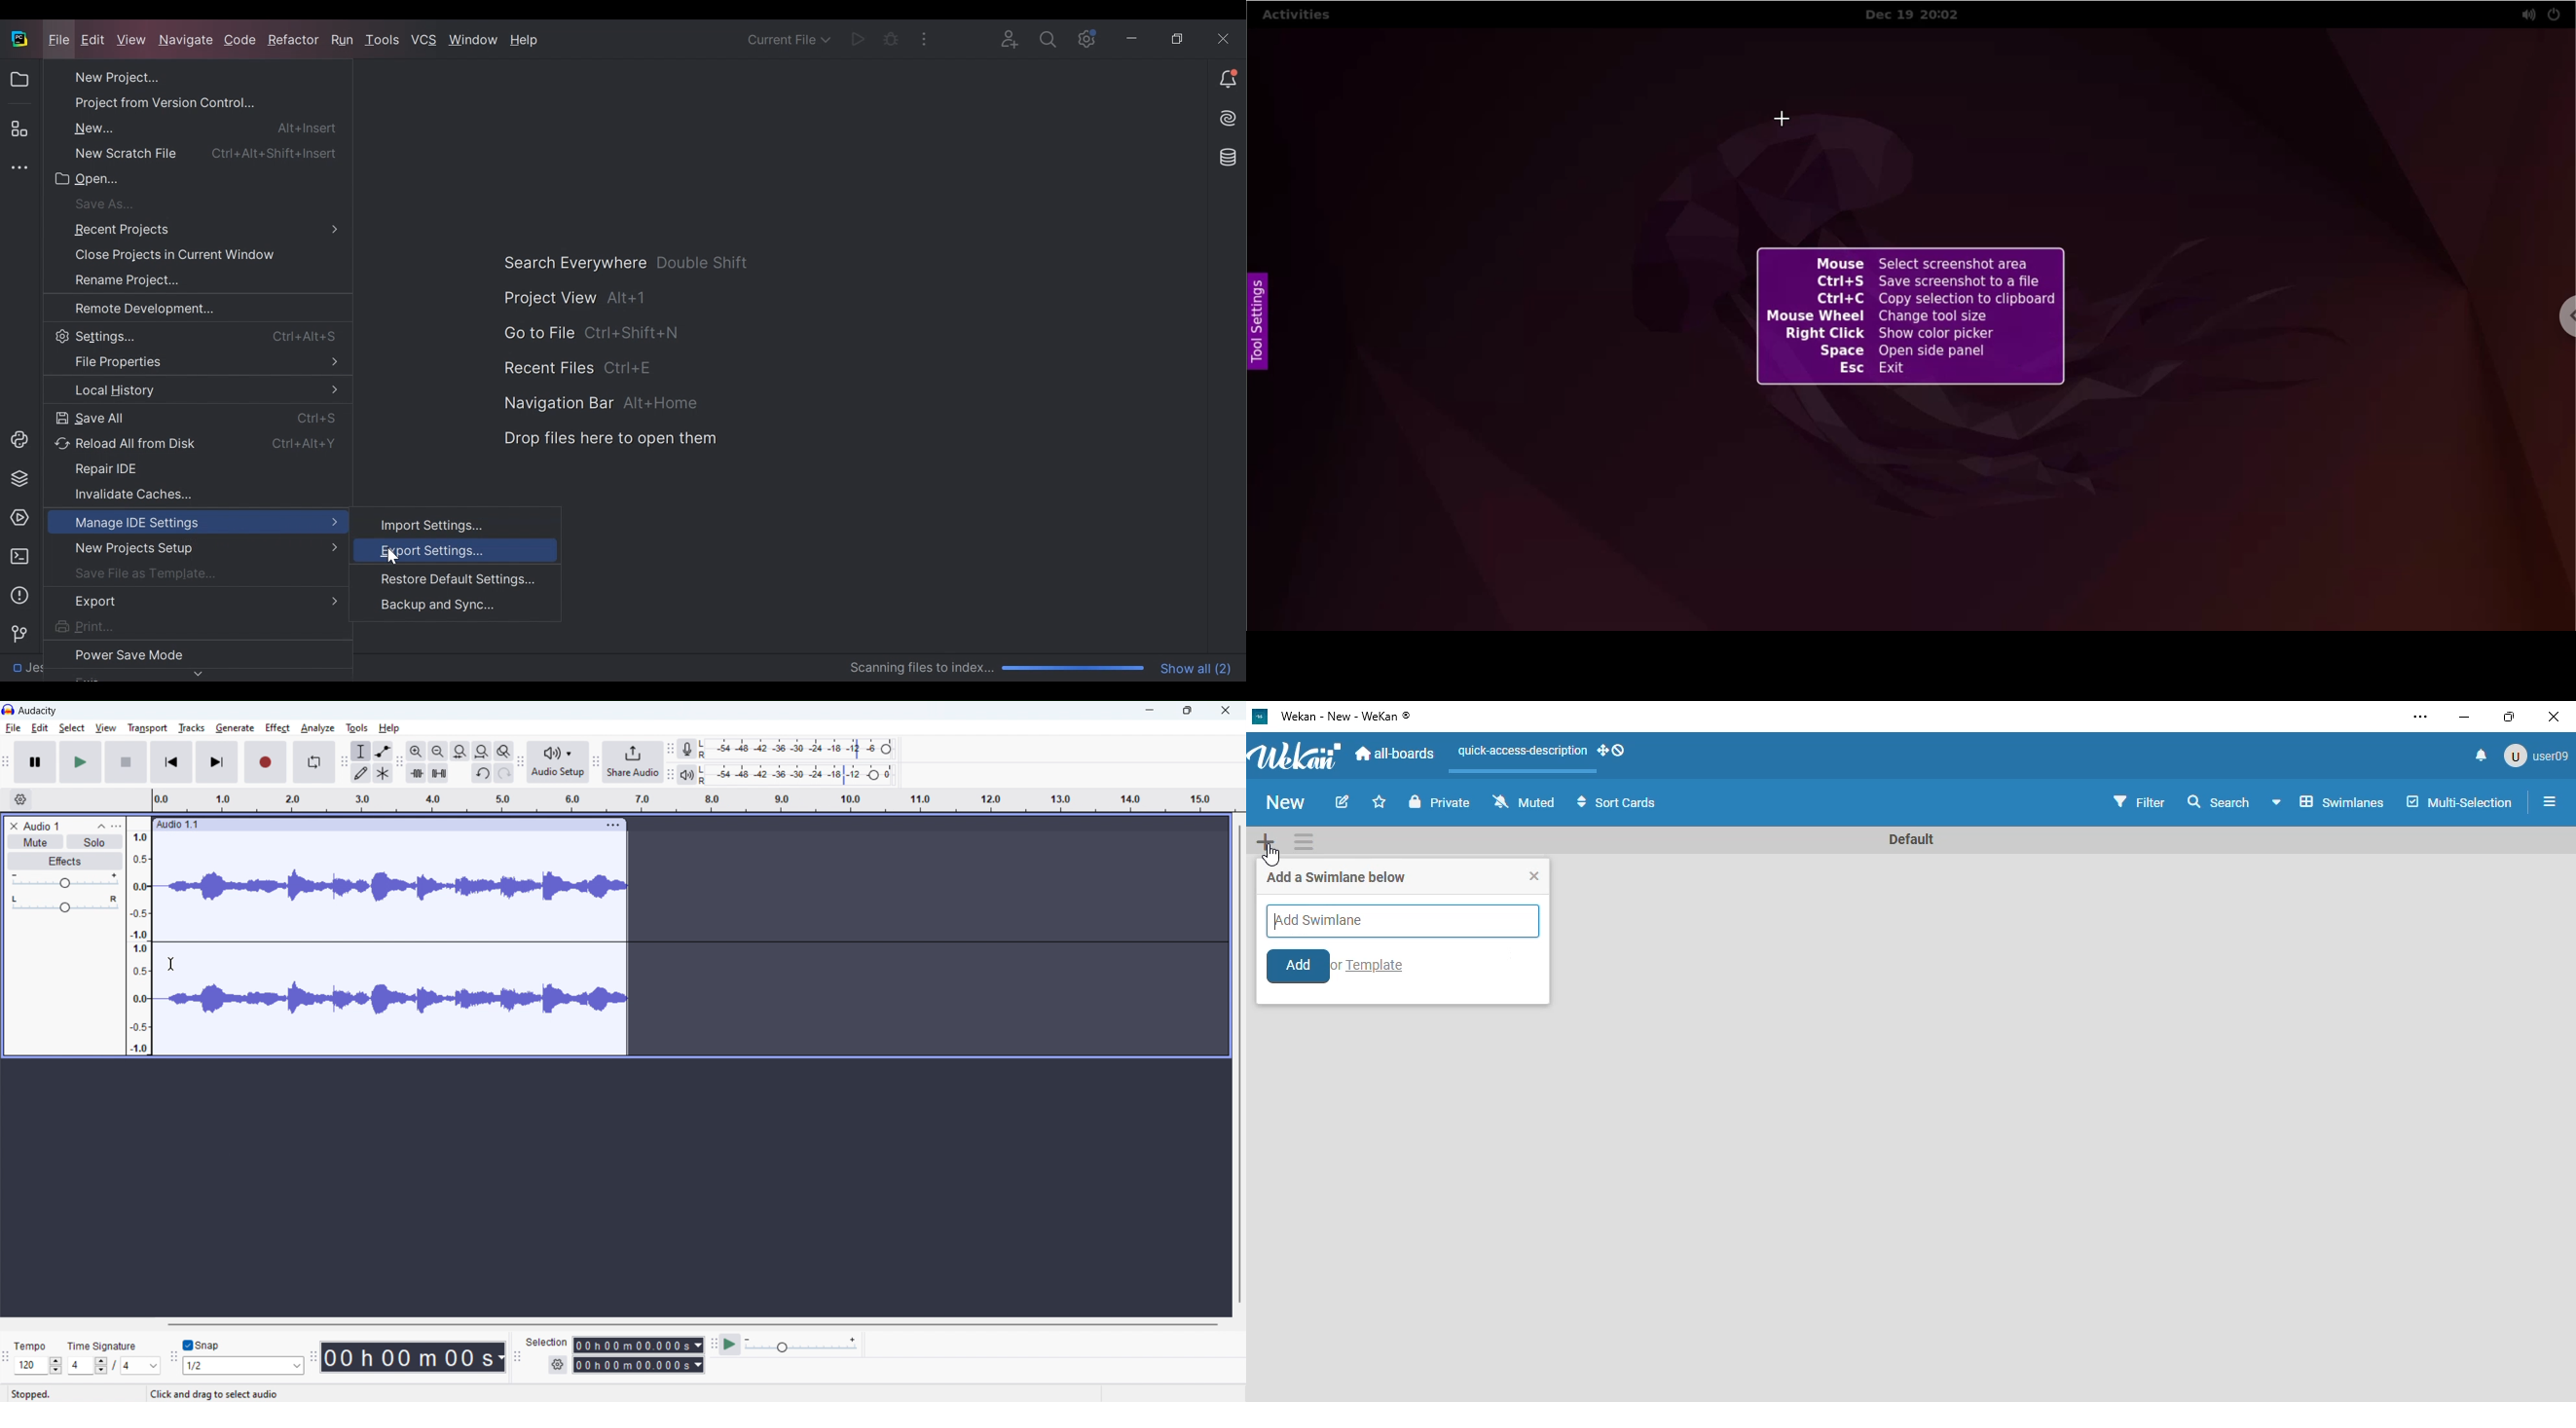 This screenshot has width=2576, height=1428. Describe the element at coordinates (1261, 716) in the screenshot. I see `logo` at that location.